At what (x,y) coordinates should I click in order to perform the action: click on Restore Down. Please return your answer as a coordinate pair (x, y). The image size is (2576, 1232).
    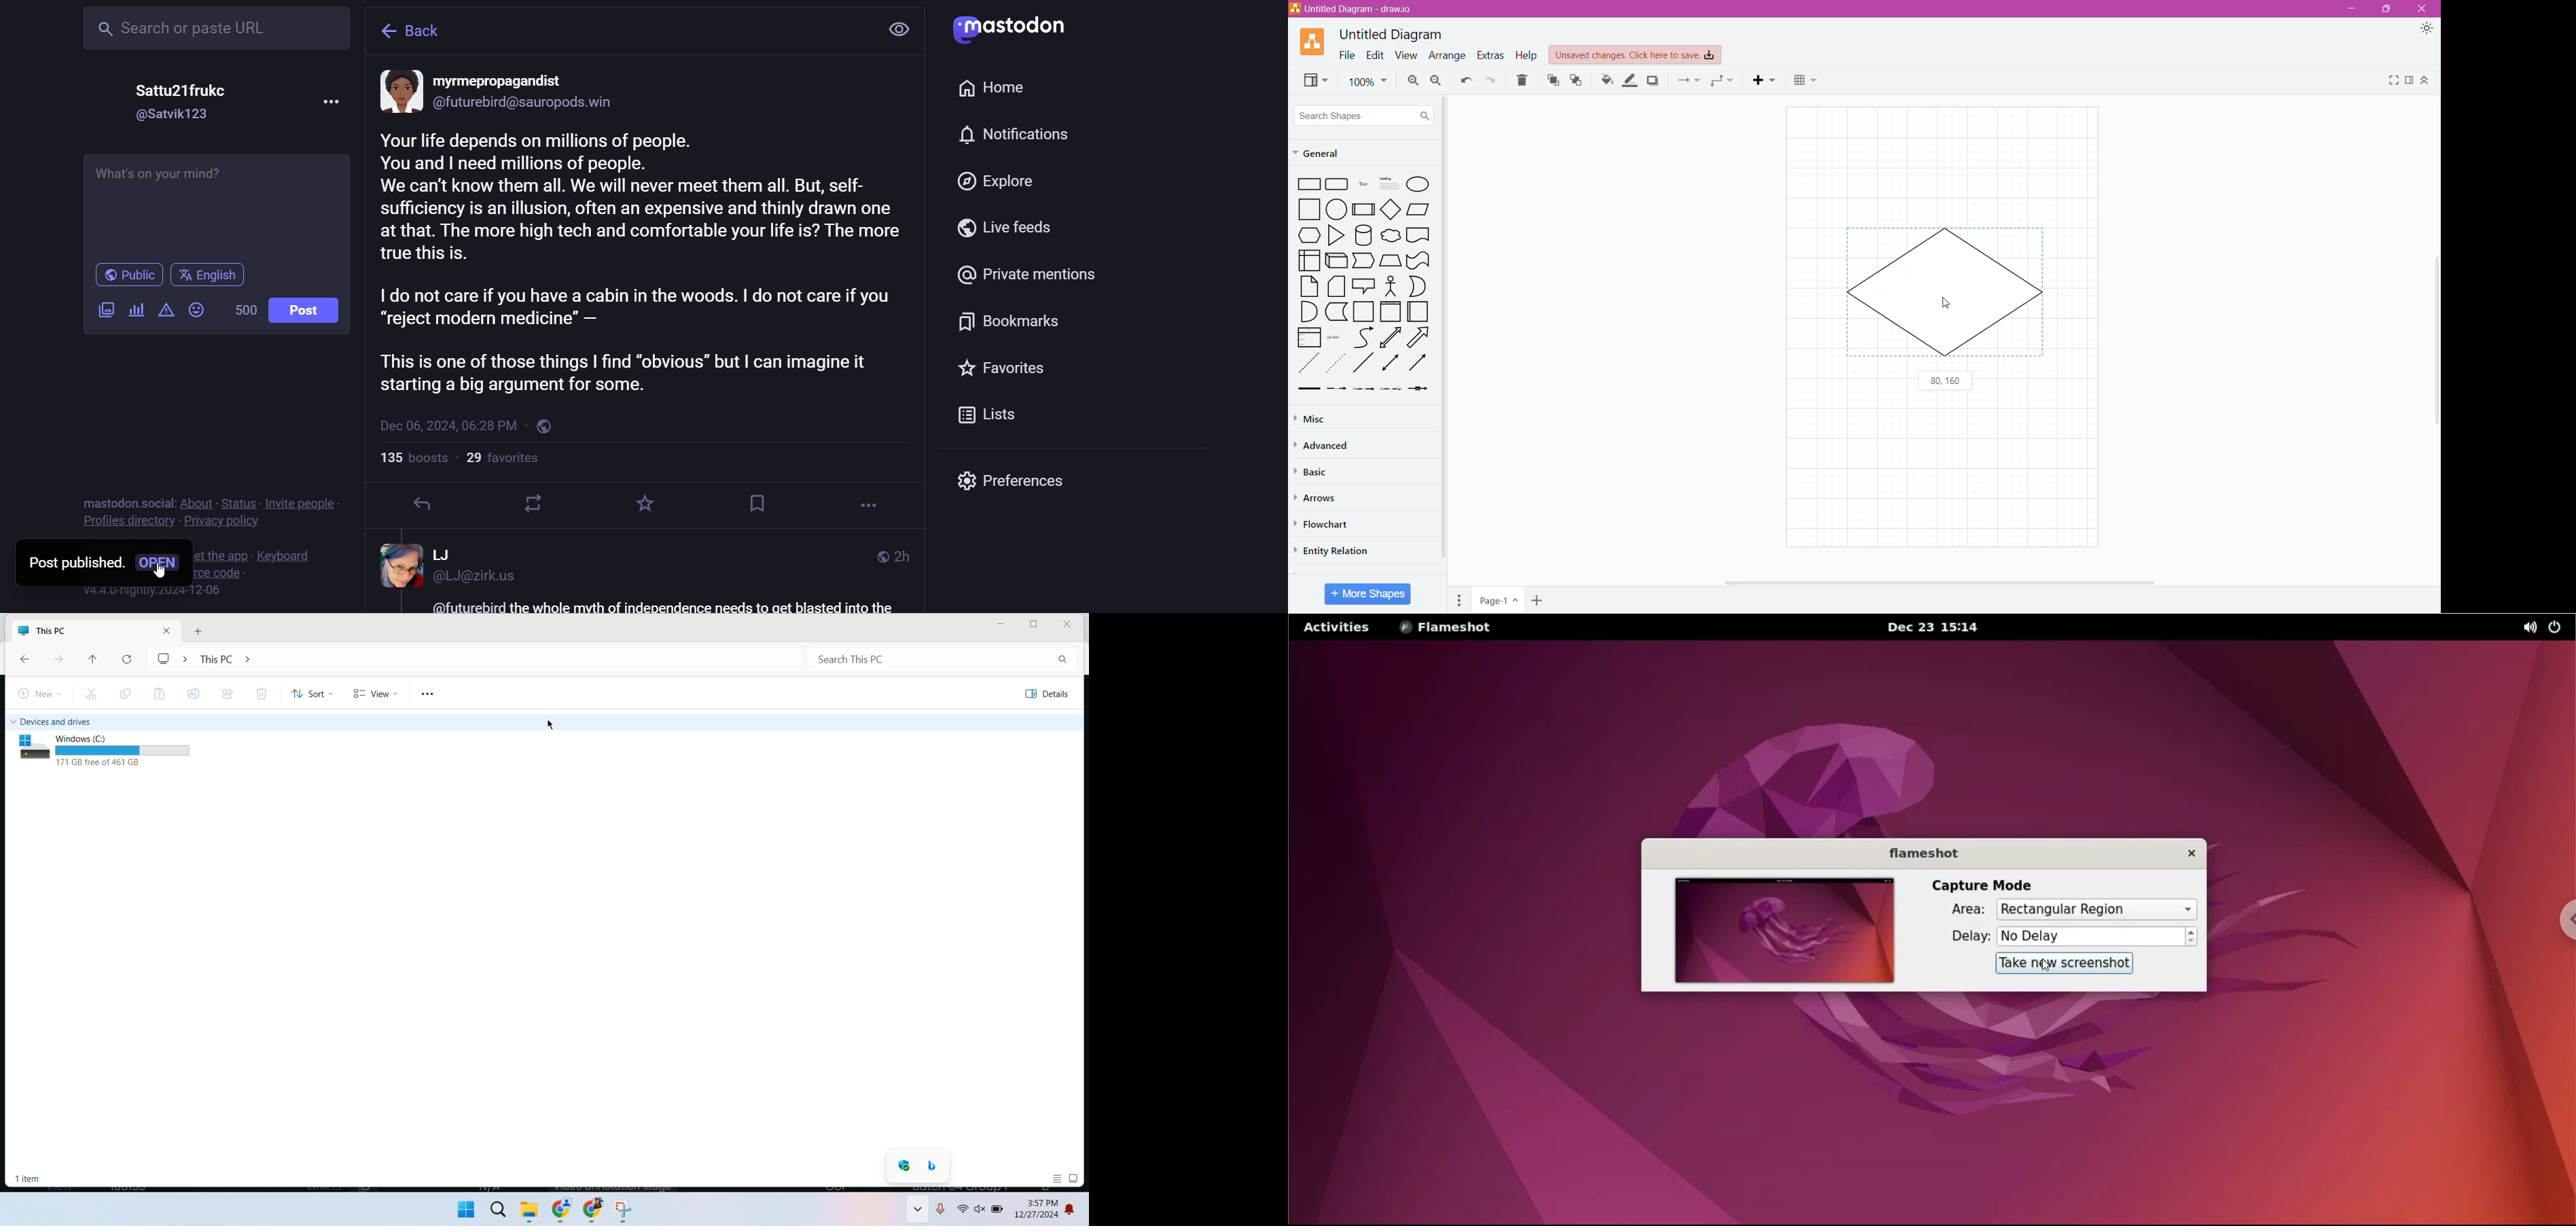
    Looking at the image, I should click on (2389, 9).